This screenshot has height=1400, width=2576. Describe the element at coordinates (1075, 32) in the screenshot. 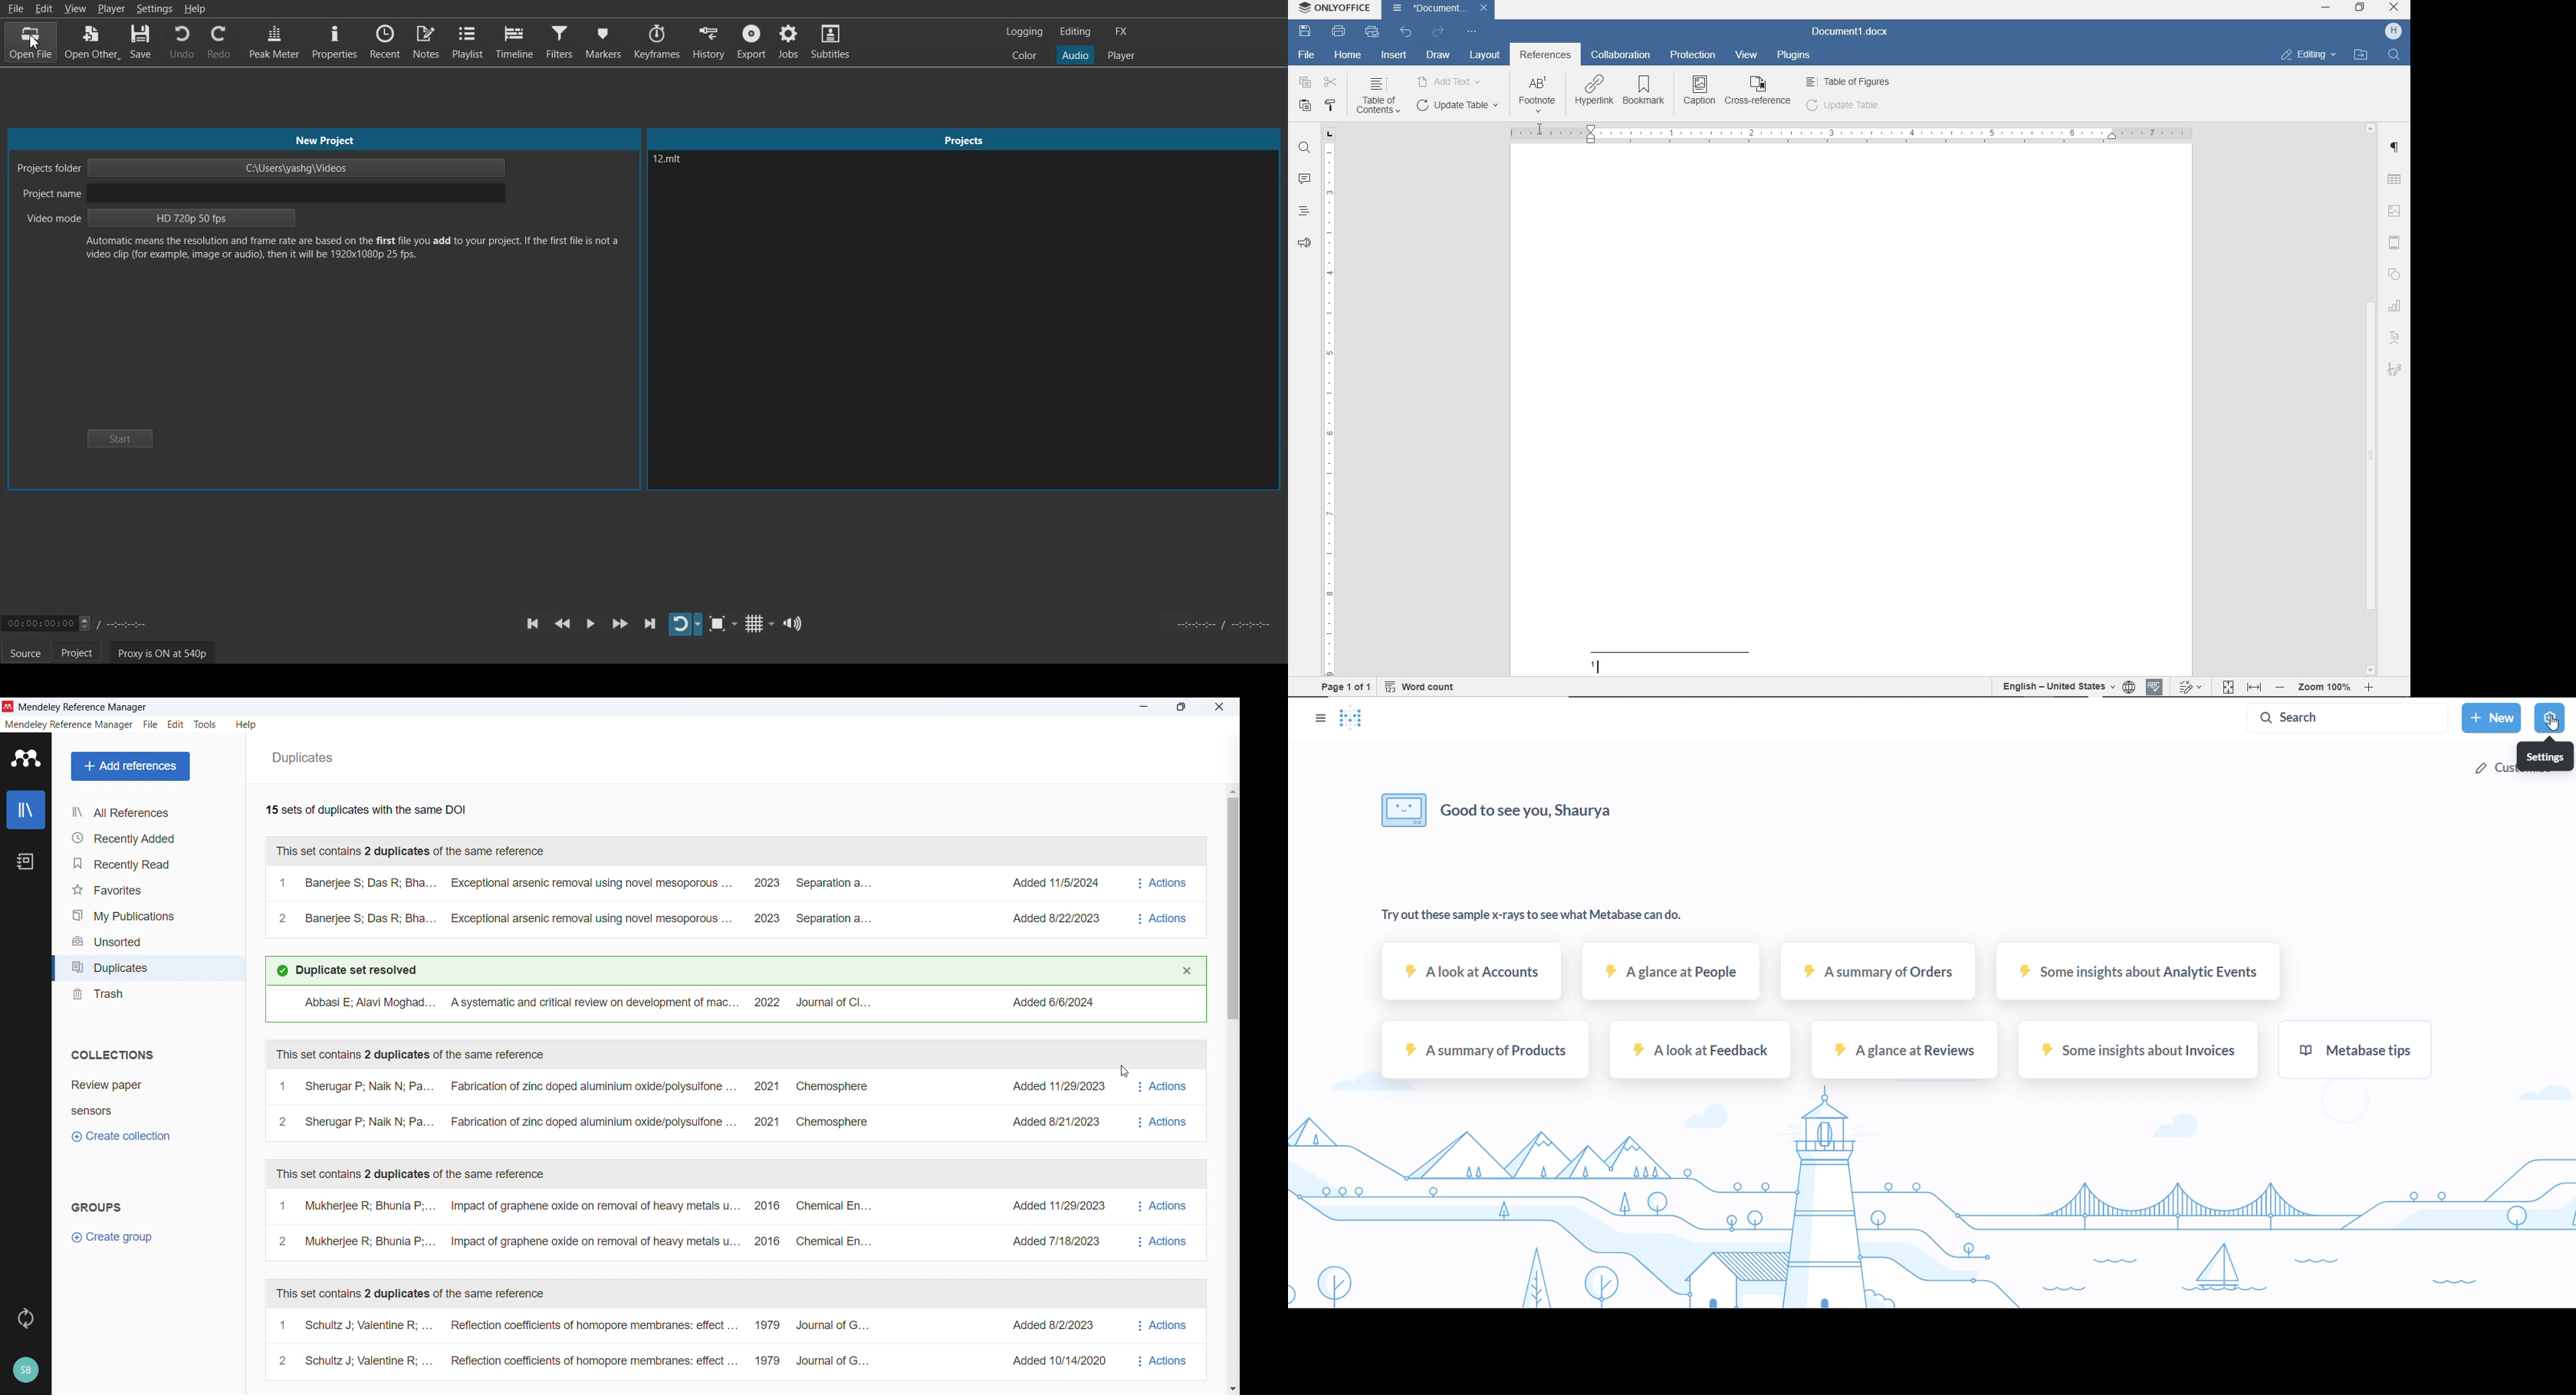

I see `Editing` at that location.